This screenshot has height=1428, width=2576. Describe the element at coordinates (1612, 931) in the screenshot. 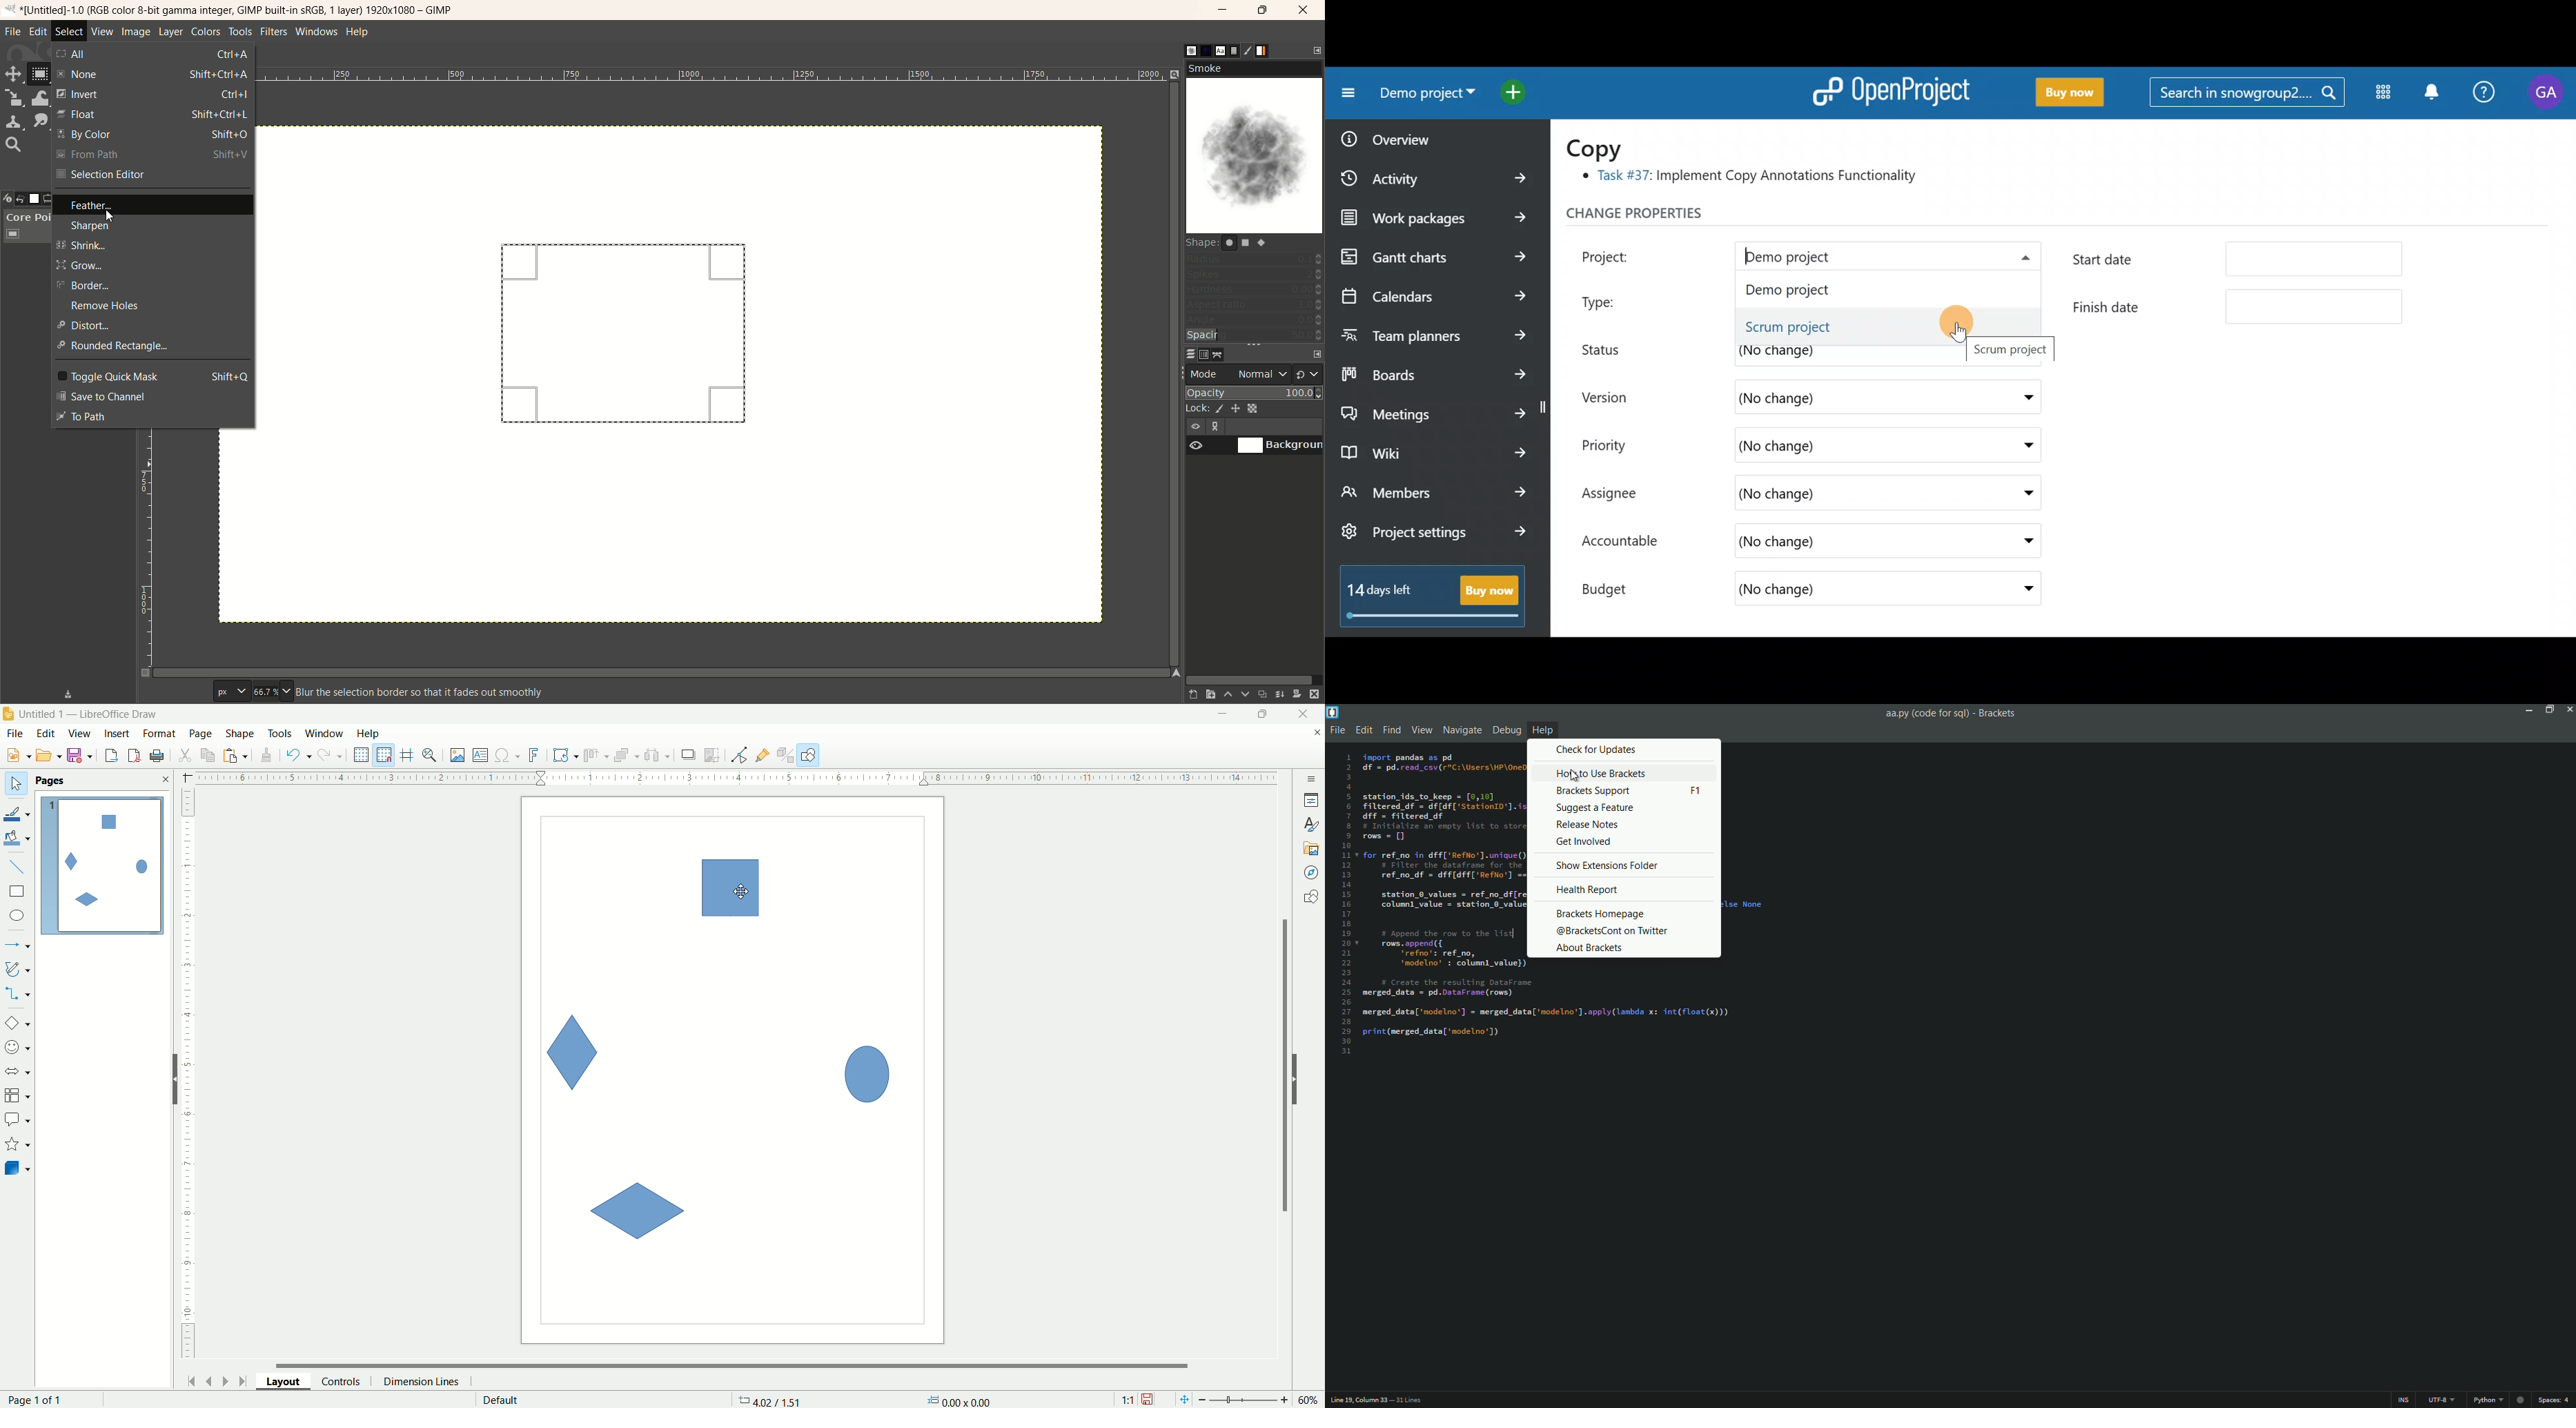

I see `@bracketscont on twitter` at that location.